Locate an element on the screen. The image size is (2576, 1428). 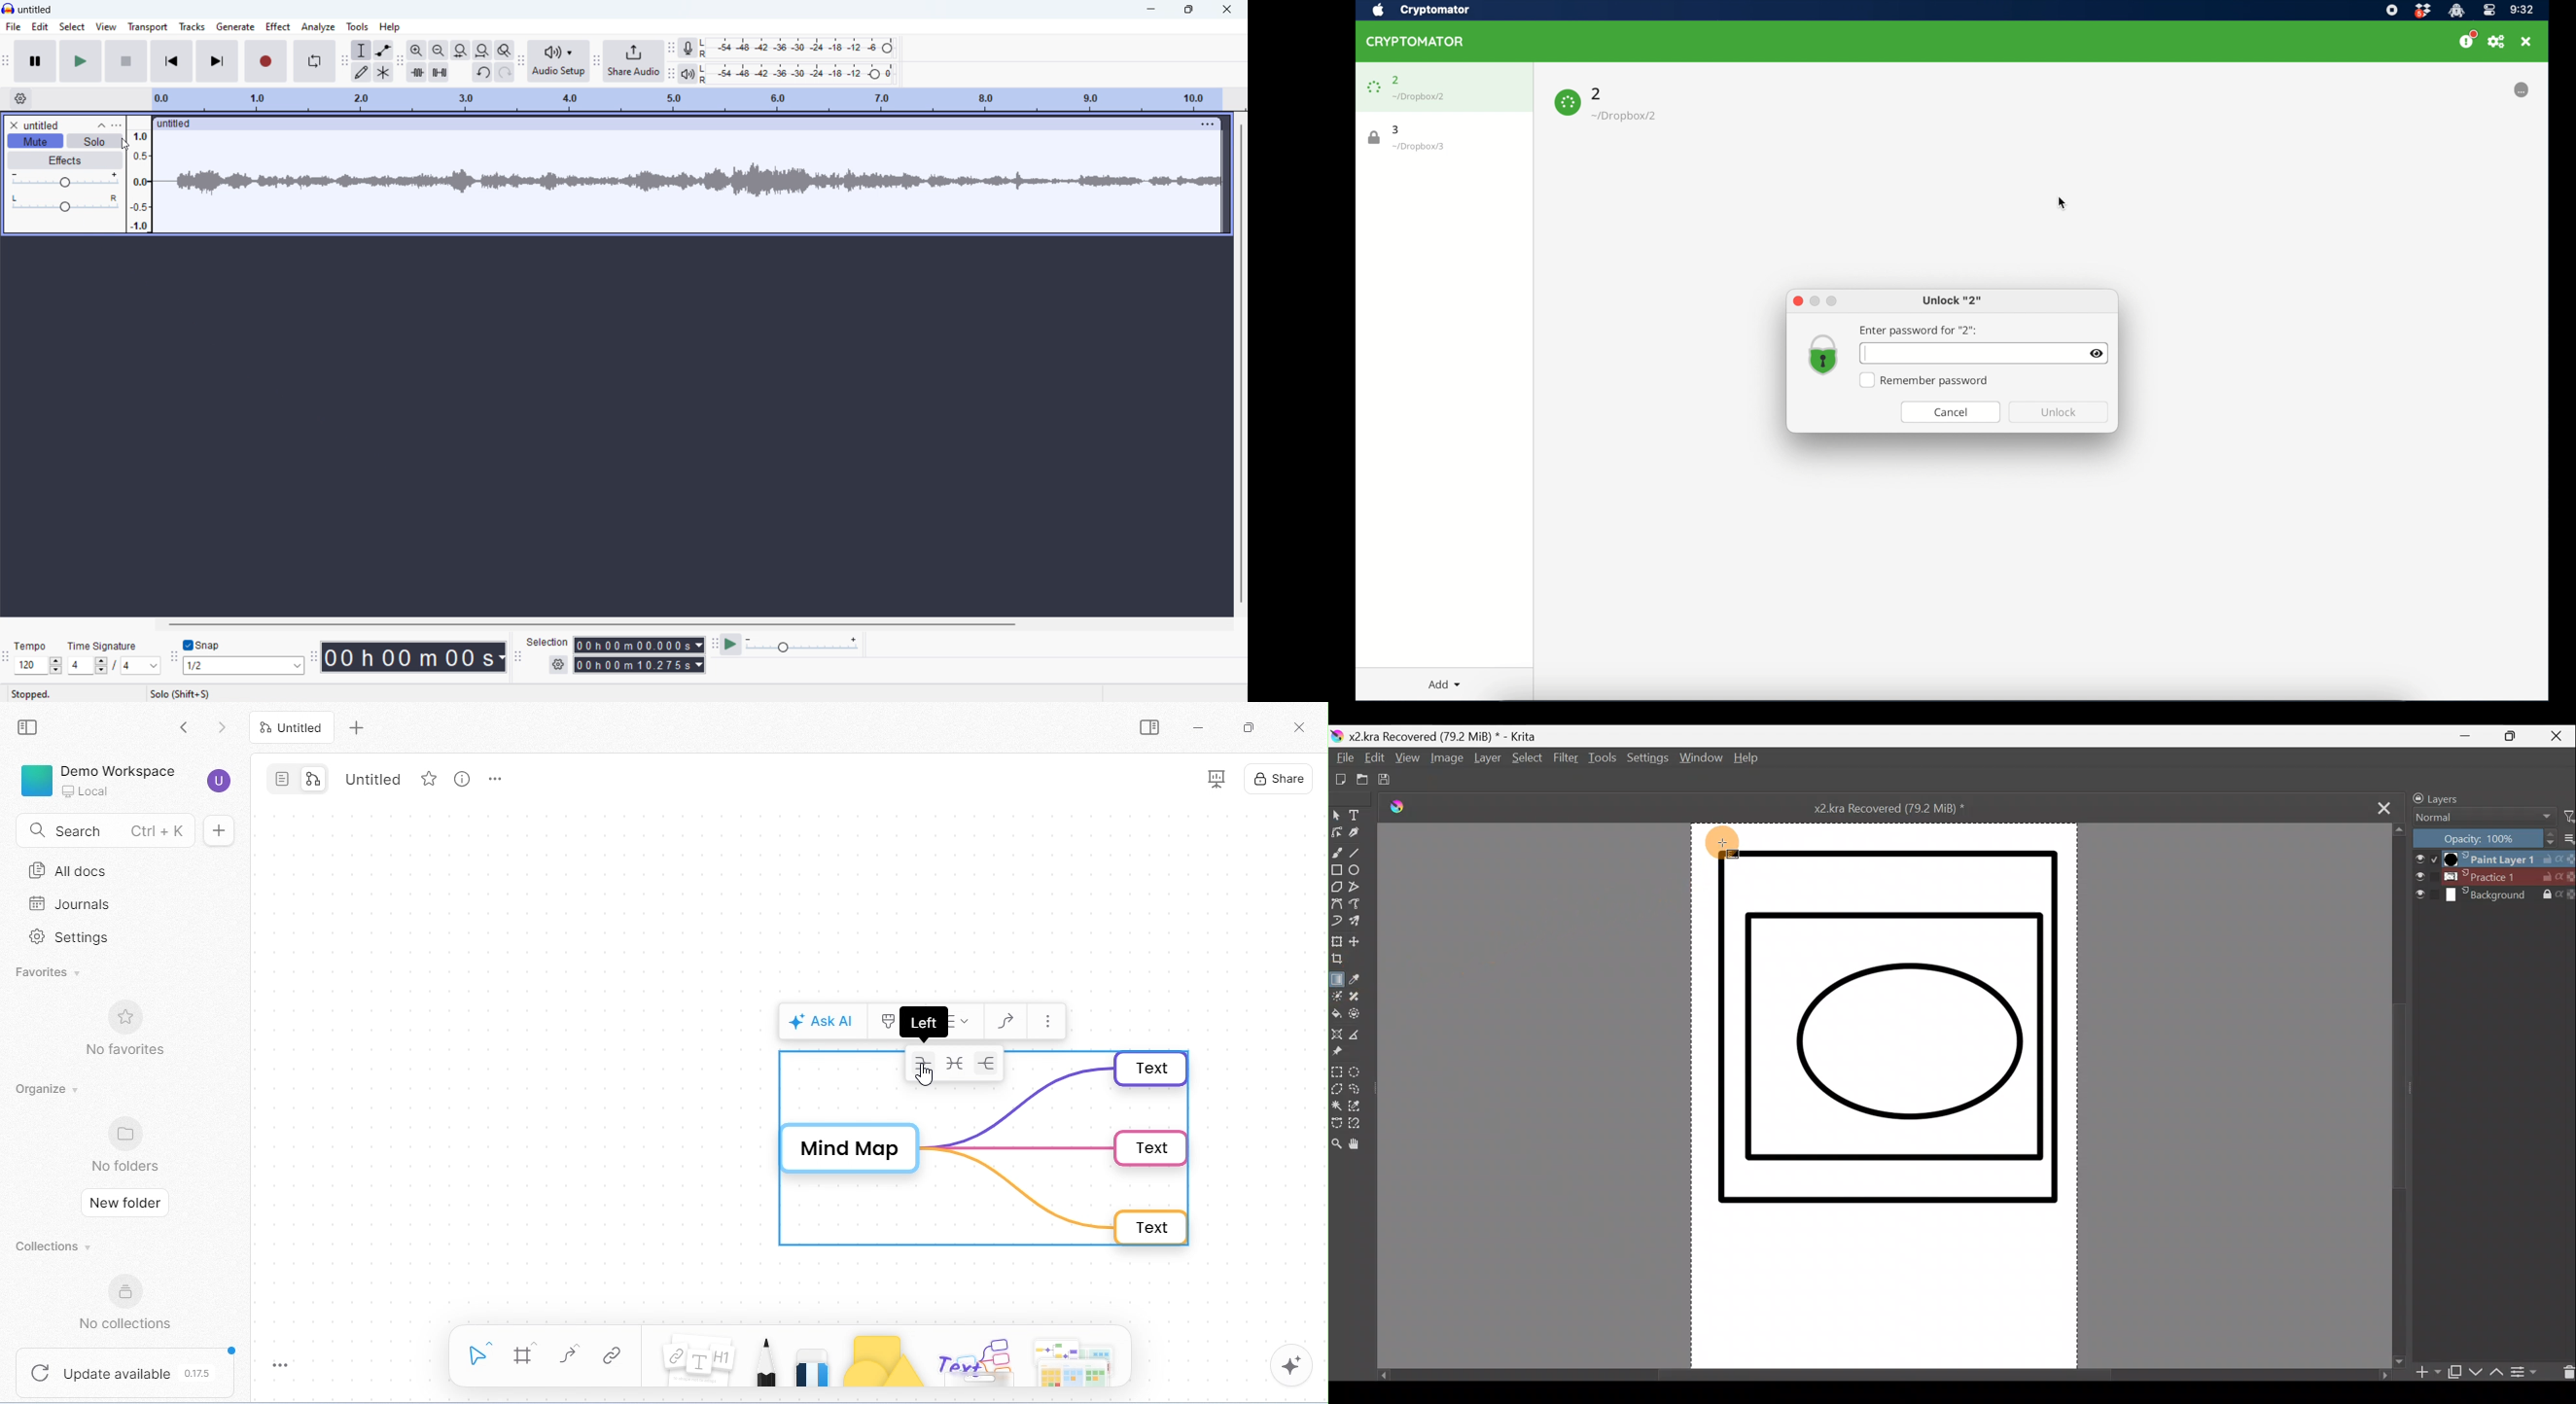
lock icon is located at coordinates (1374, 138).